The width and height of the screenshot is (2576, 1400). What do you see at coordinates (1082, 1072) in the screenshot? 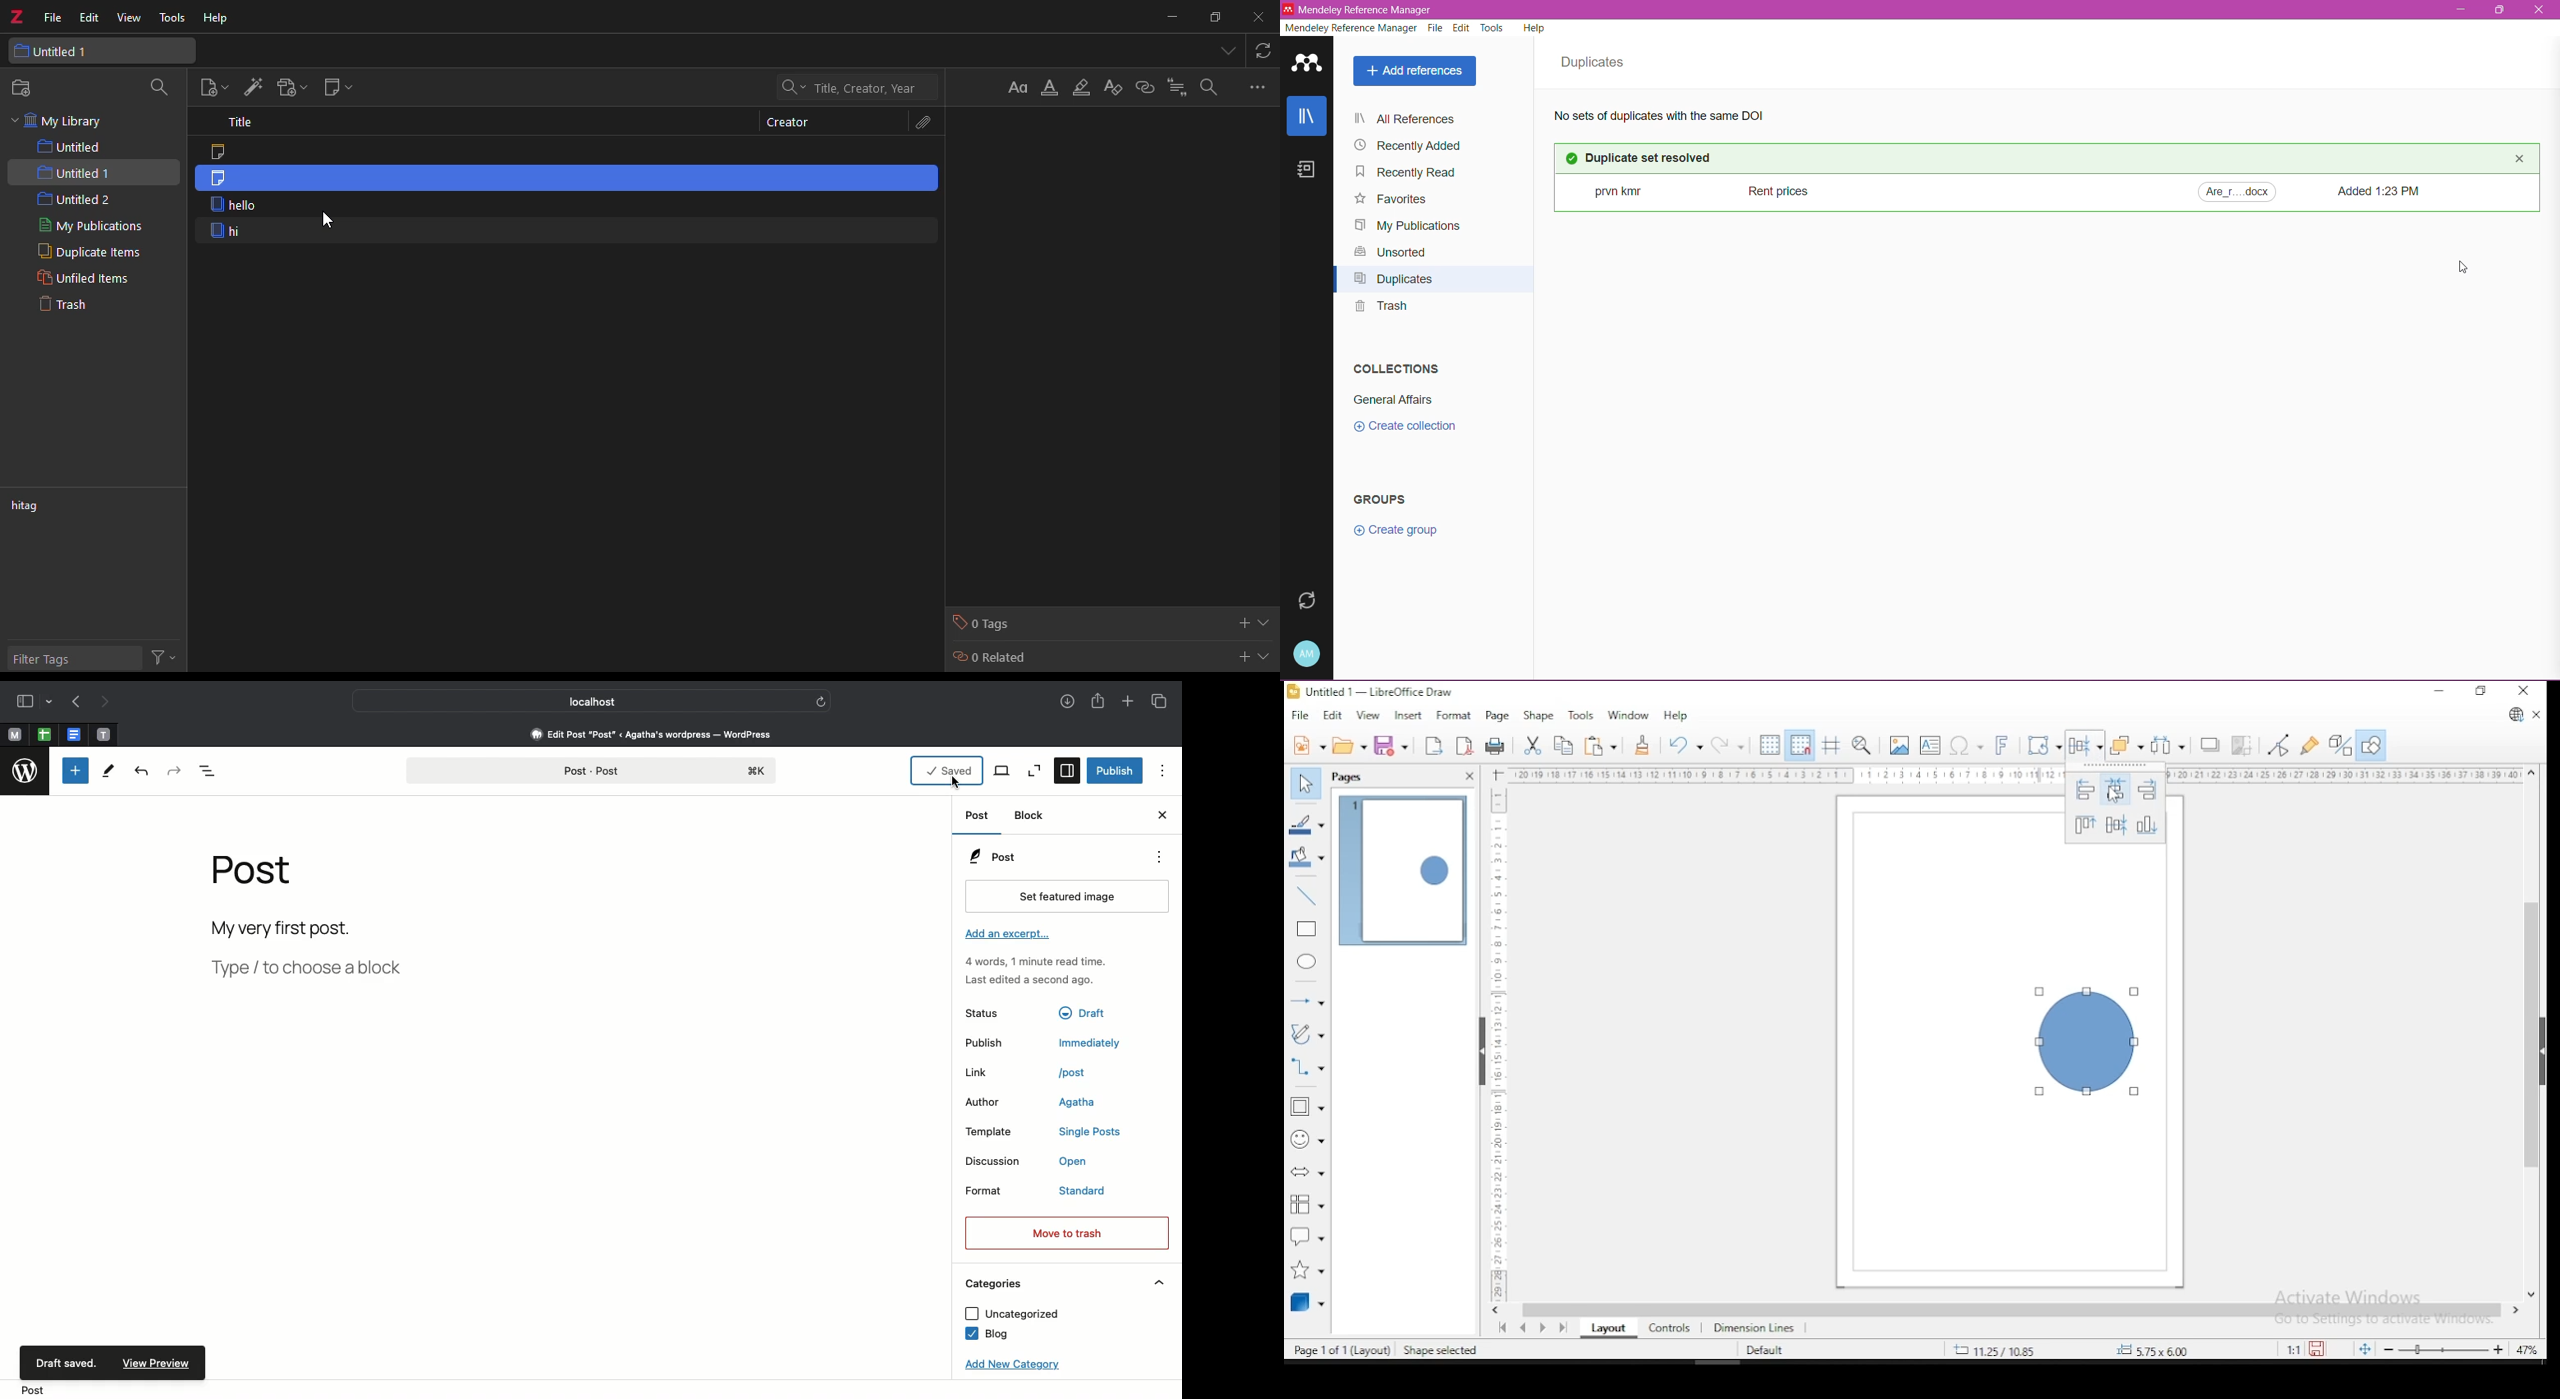
I see `/post` at bounding box center [1082, 1072].